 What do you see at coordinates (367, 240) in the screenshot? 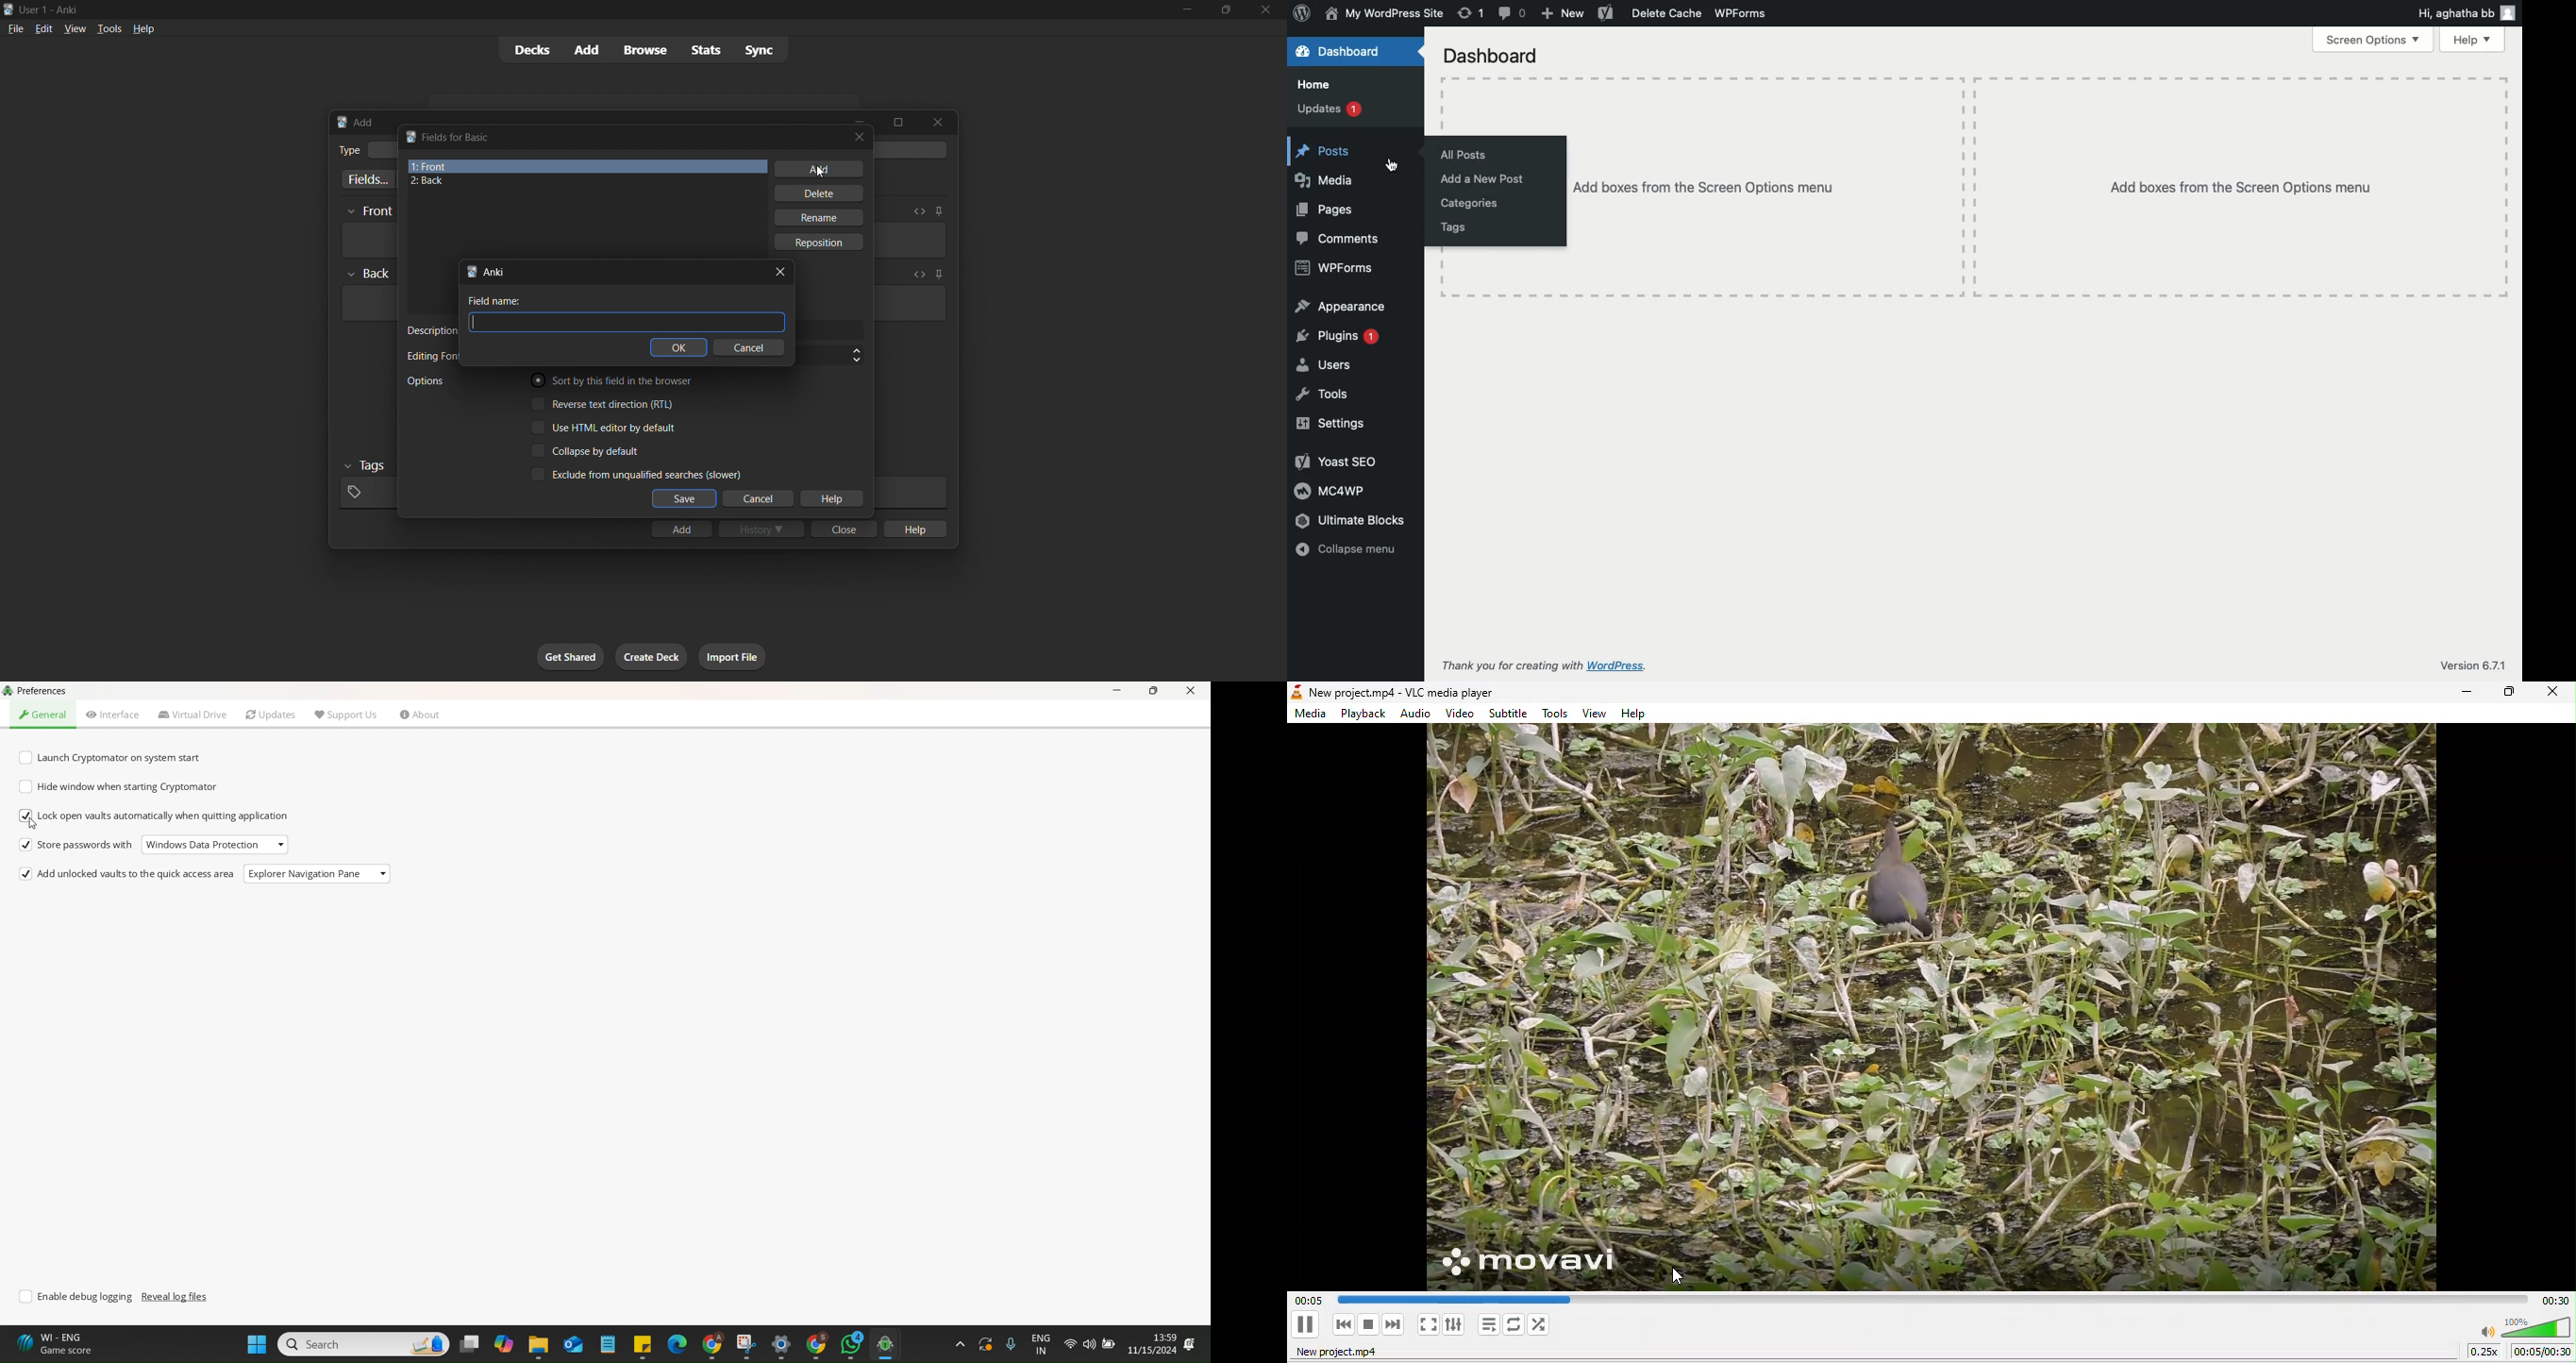
I see `card front input` at bounding box center [367, 240].